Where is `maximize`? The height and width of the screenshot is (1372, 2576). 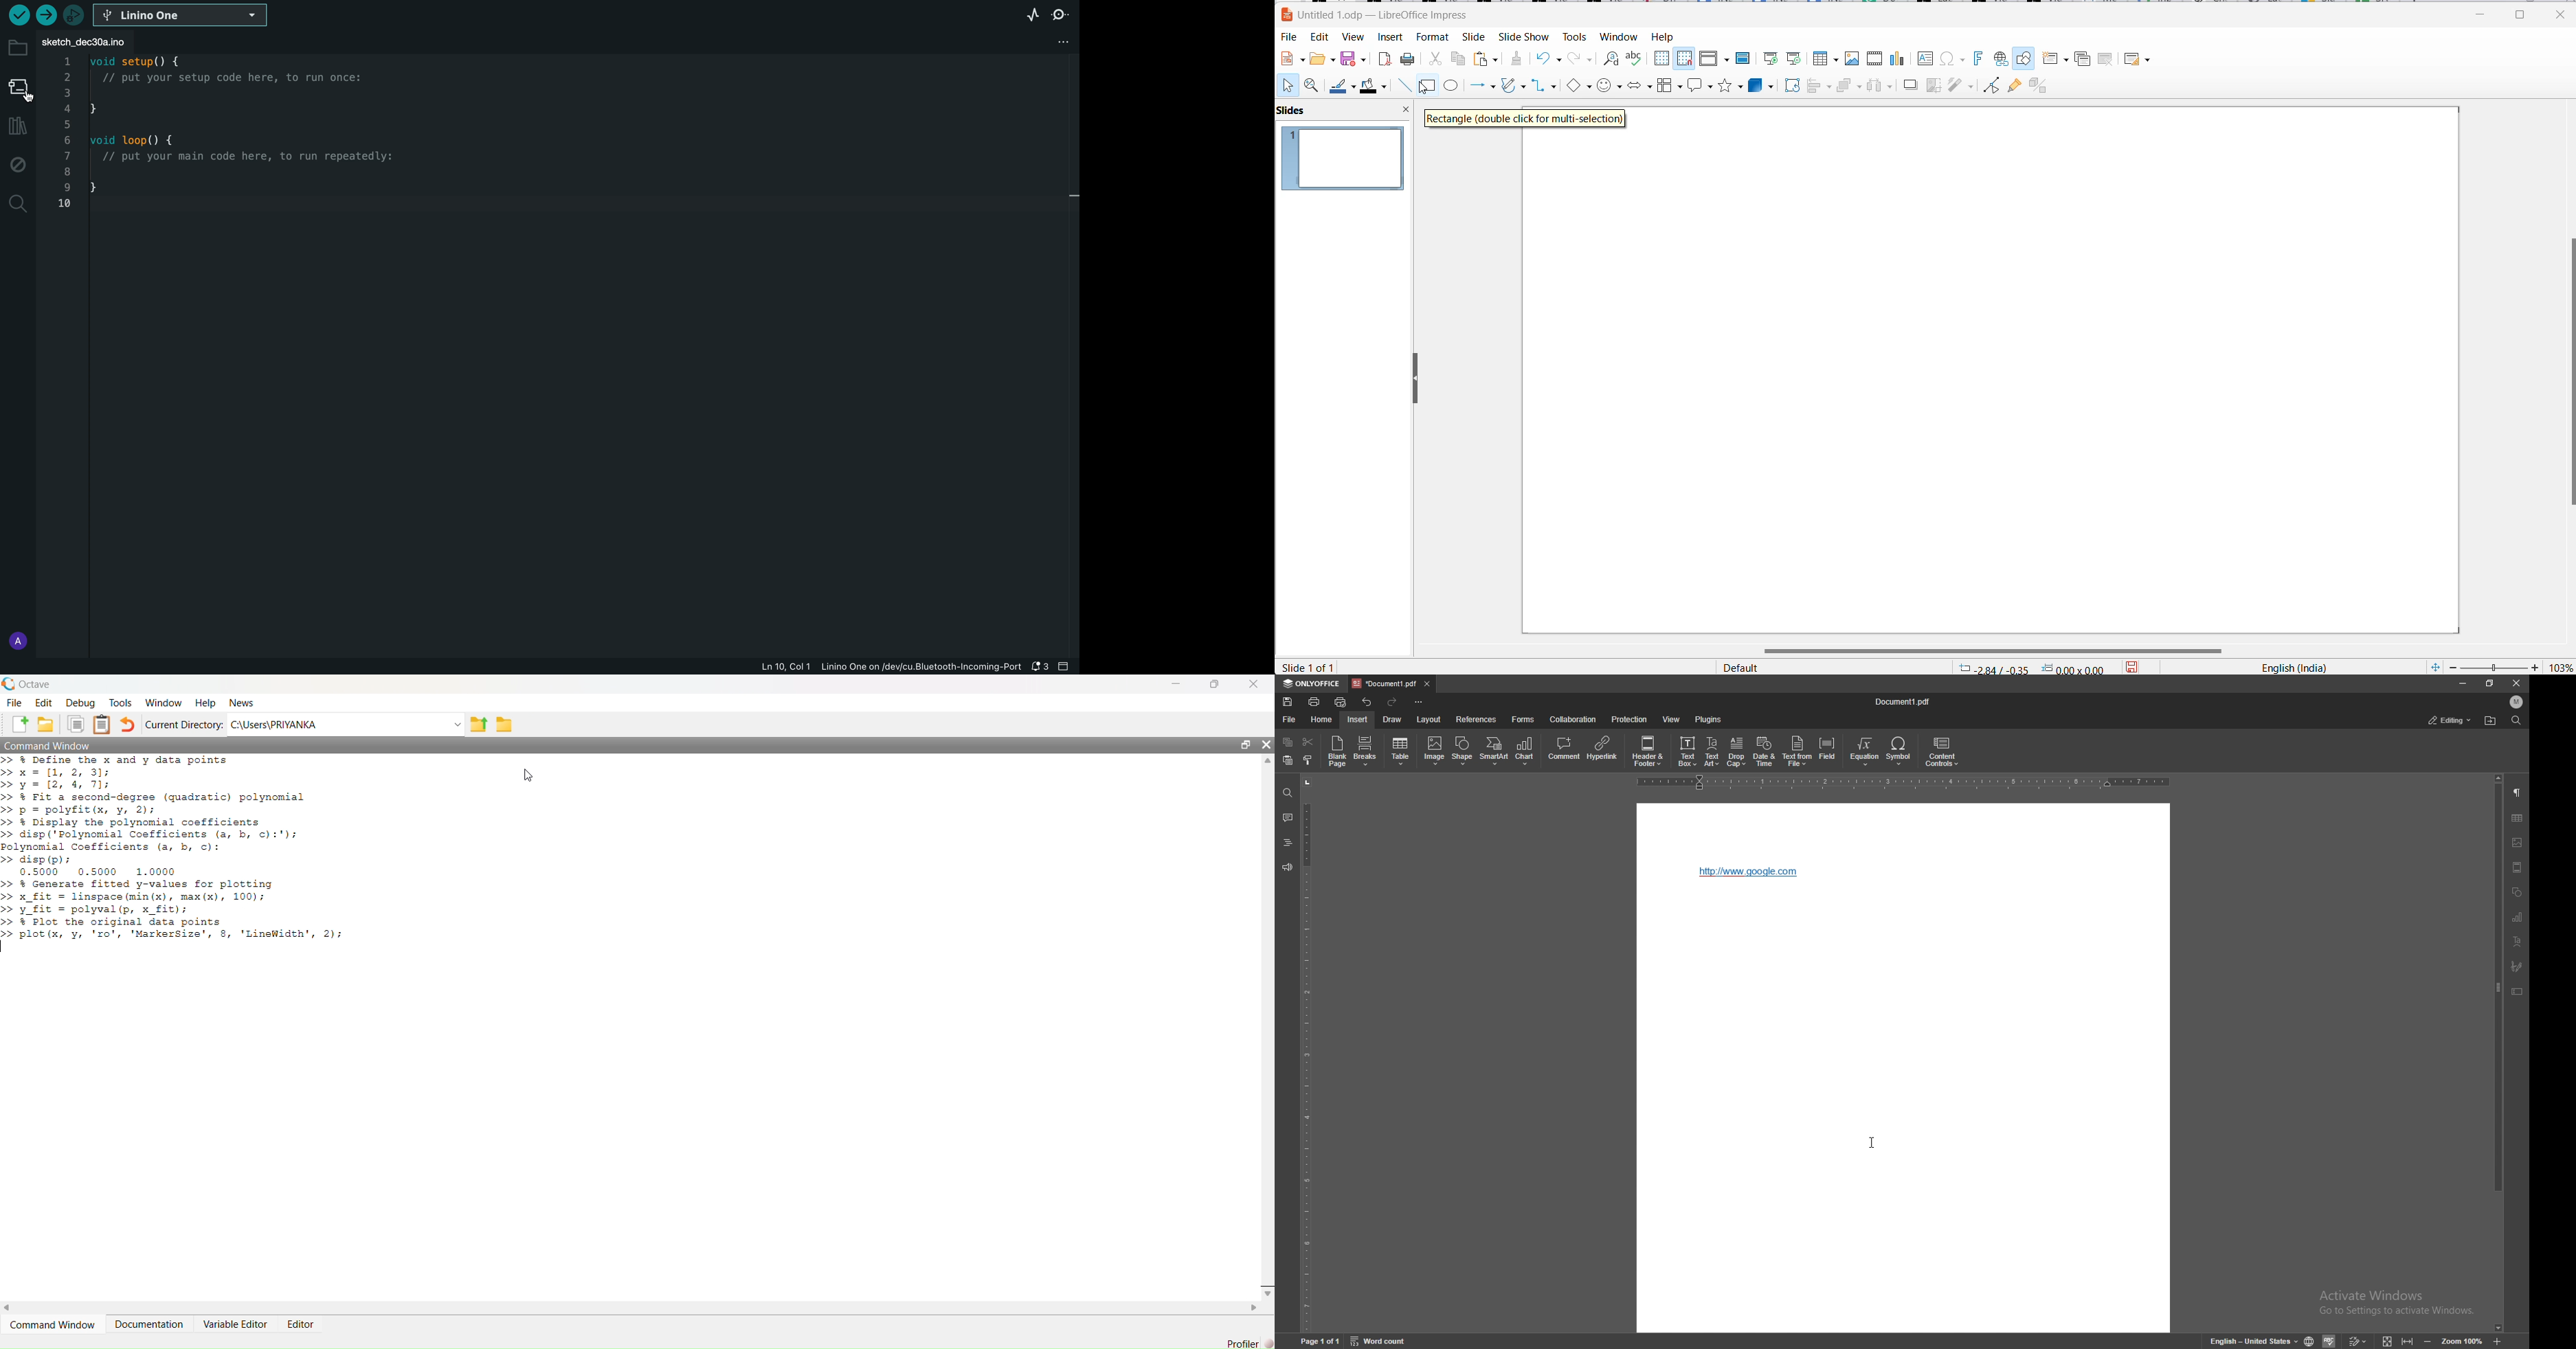
maximize is located at coordinates (2524, 13).